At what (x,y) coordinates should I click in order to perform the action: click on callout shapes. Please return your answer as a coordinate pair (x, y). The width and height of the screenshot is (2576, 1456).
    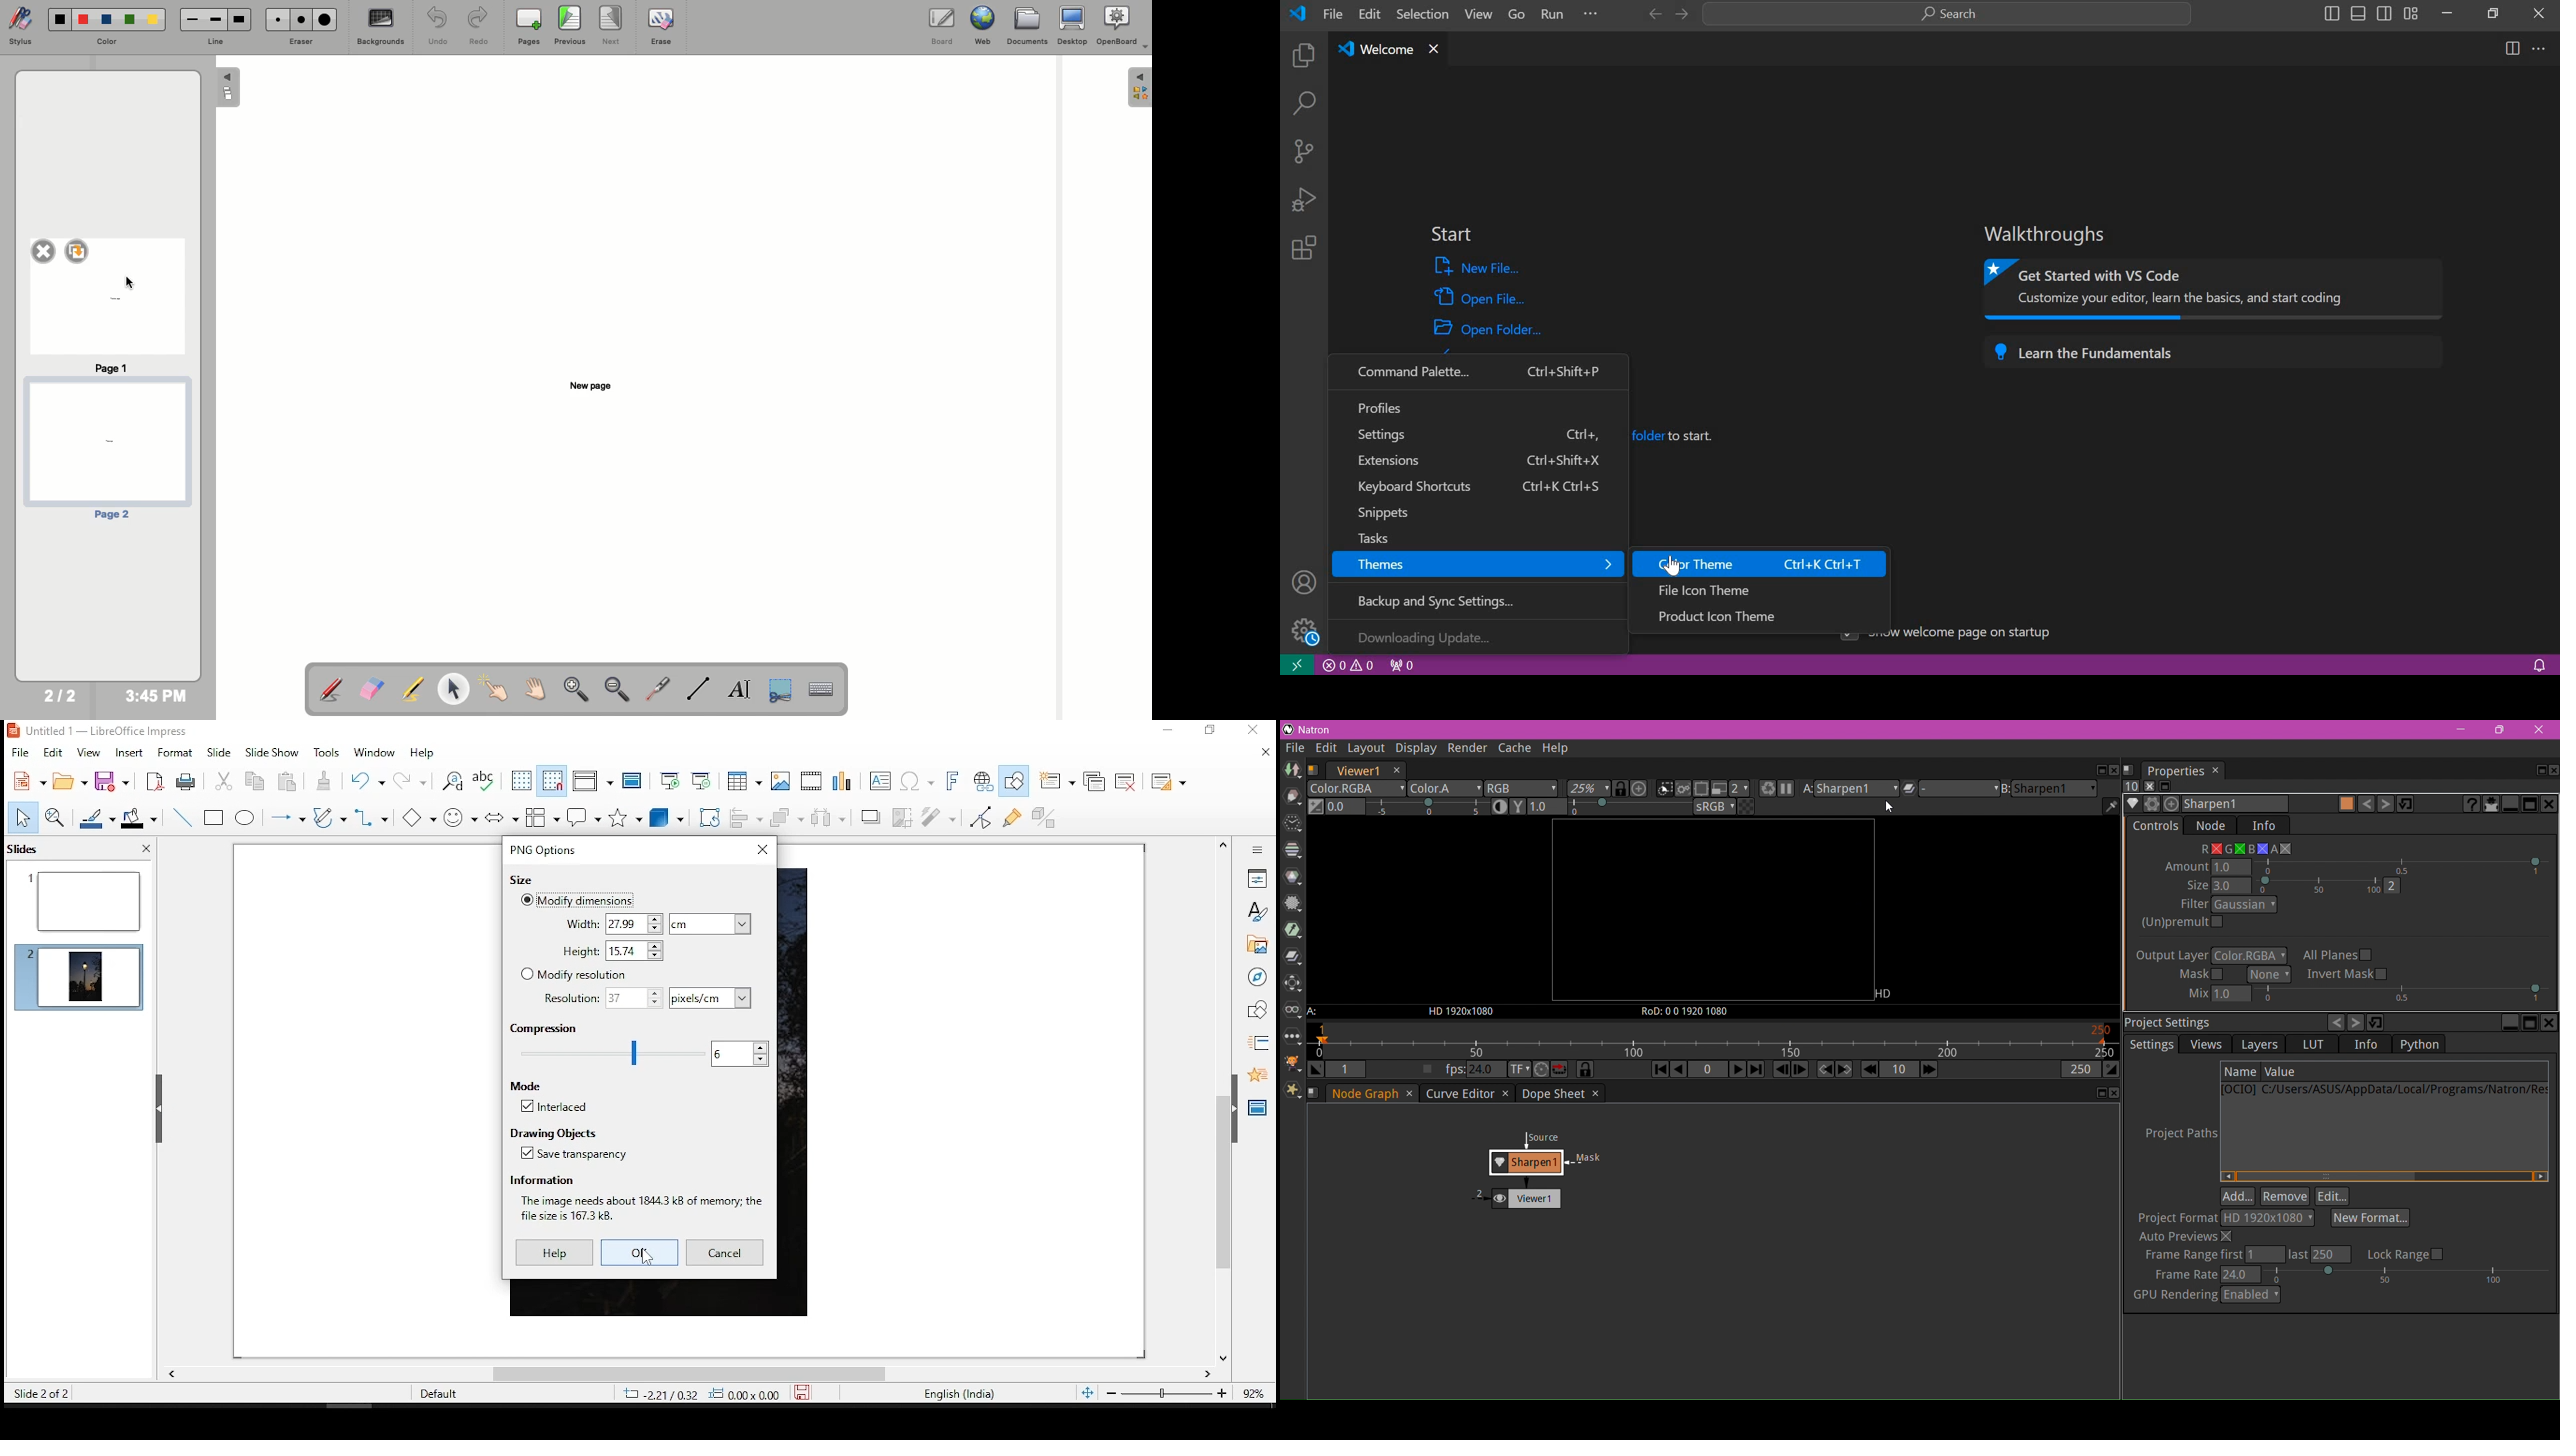
    Looking at the image, I should click on (583, 817).